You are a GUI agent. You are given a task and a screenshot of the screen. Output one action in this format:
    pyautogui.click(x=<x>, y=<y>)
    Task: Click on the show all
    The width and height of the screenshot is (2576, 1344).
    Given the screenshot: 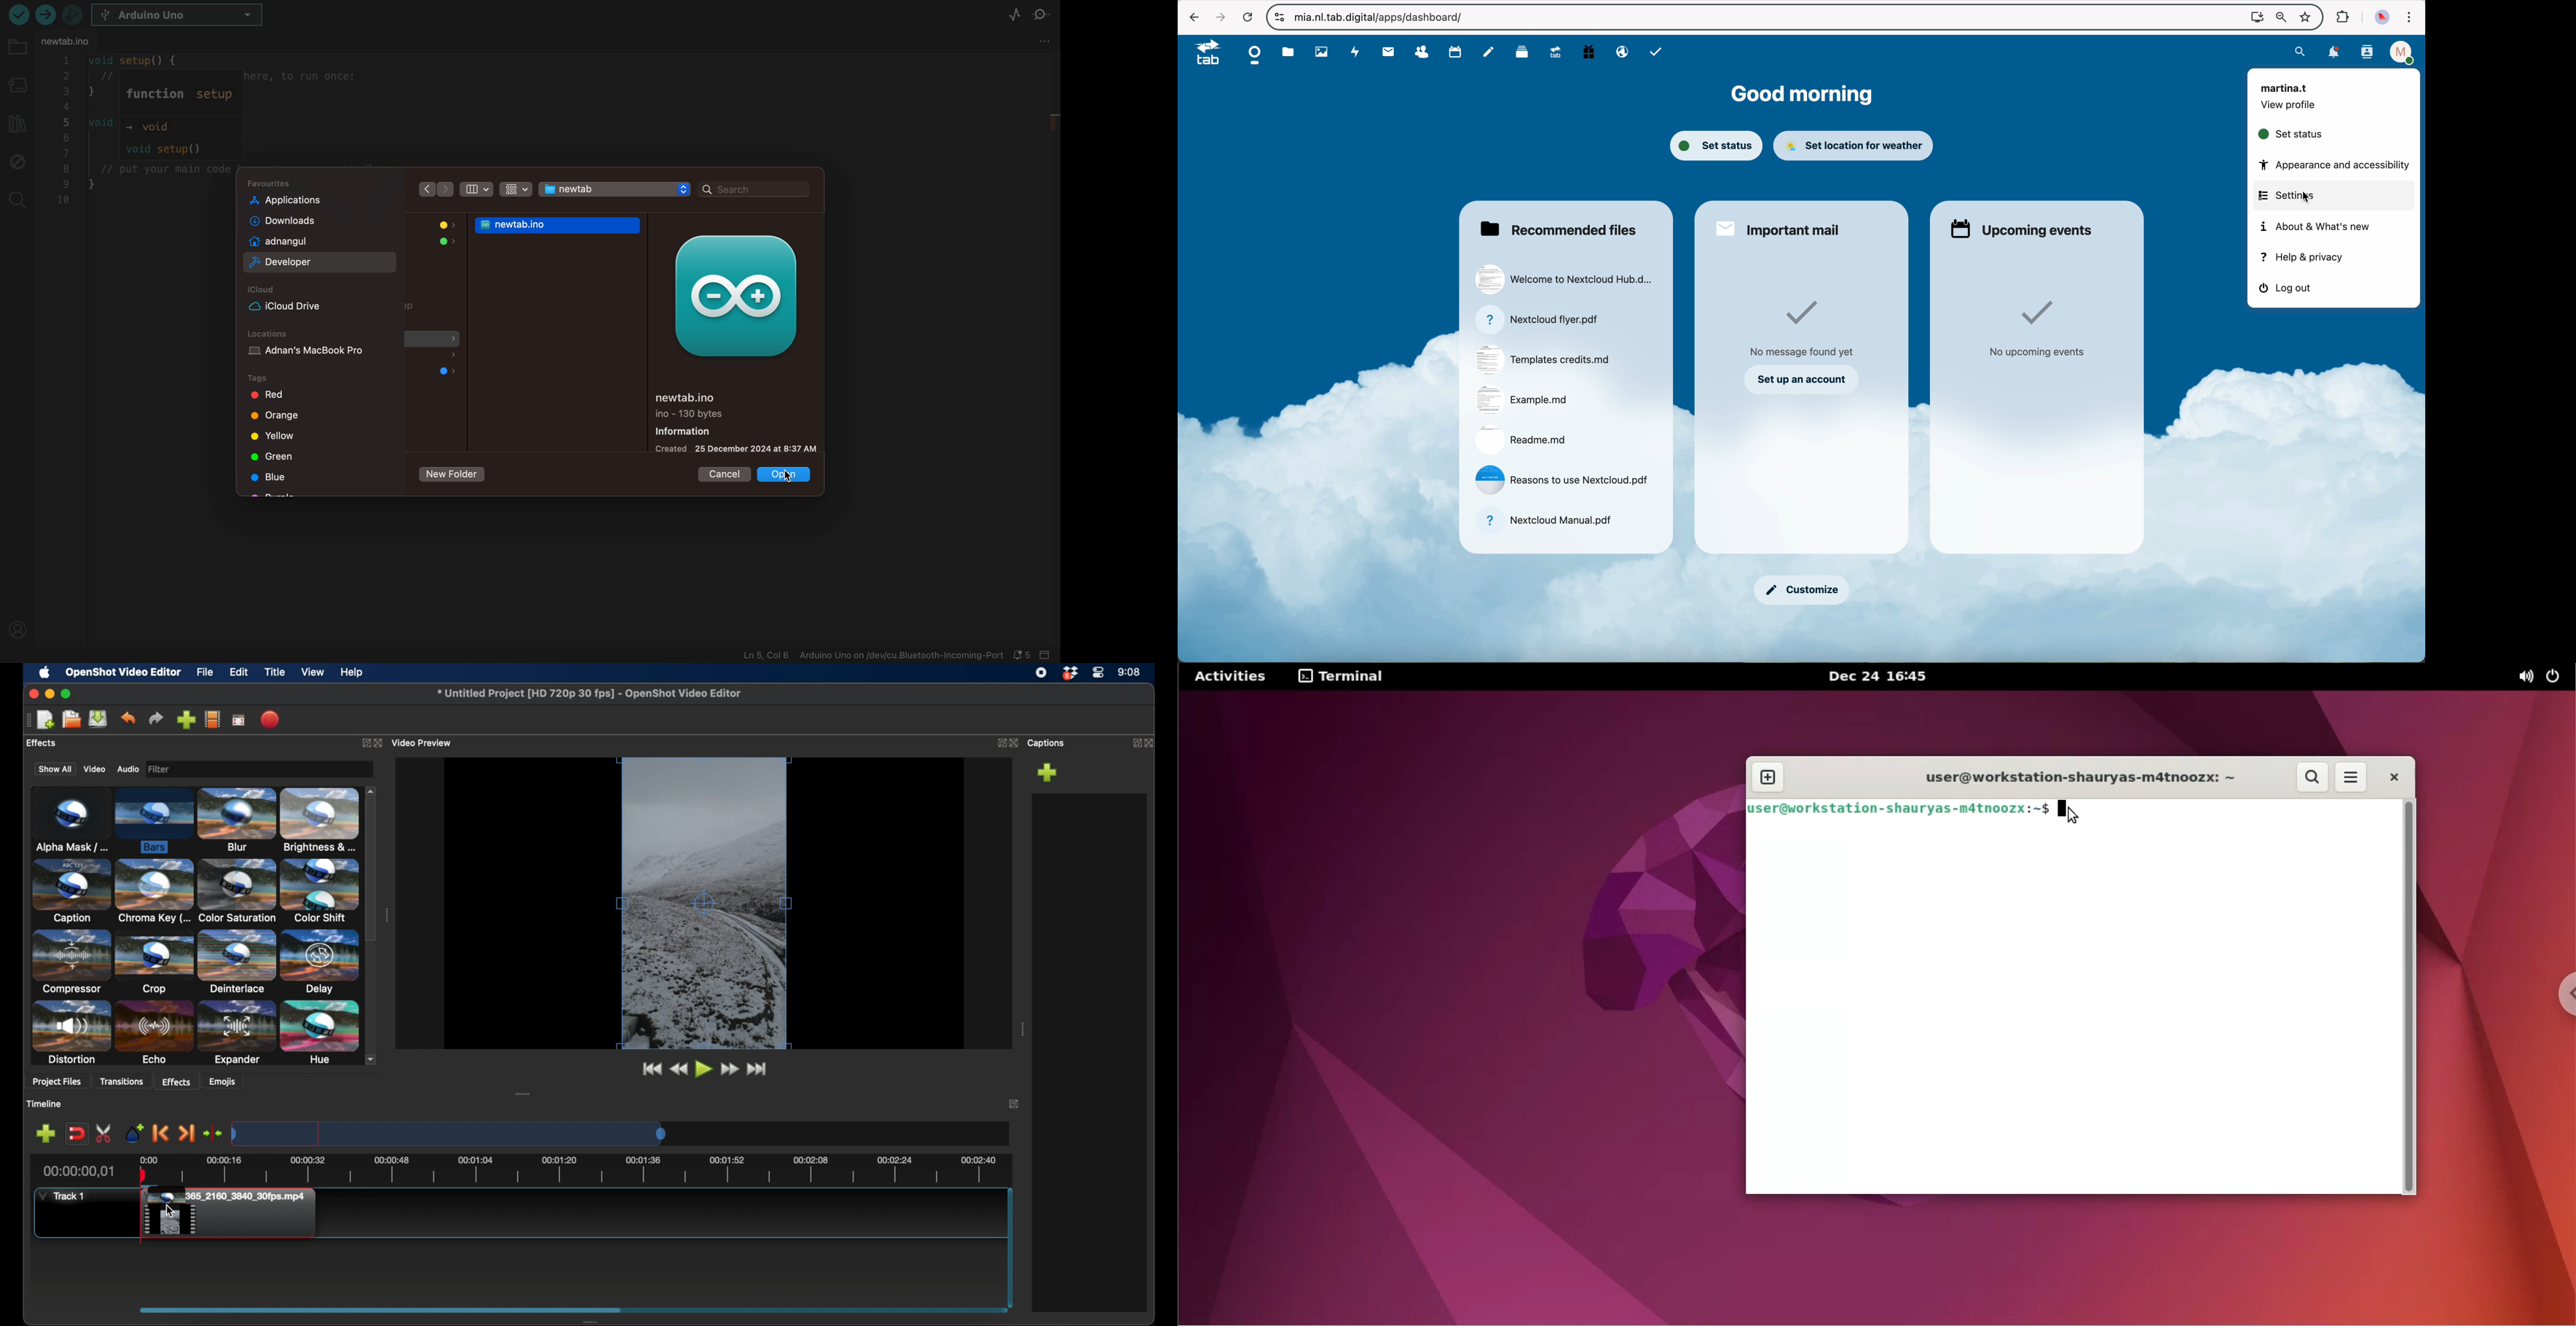 What is the action you would take?
    pyautogui.click(x=53, y=770)
    